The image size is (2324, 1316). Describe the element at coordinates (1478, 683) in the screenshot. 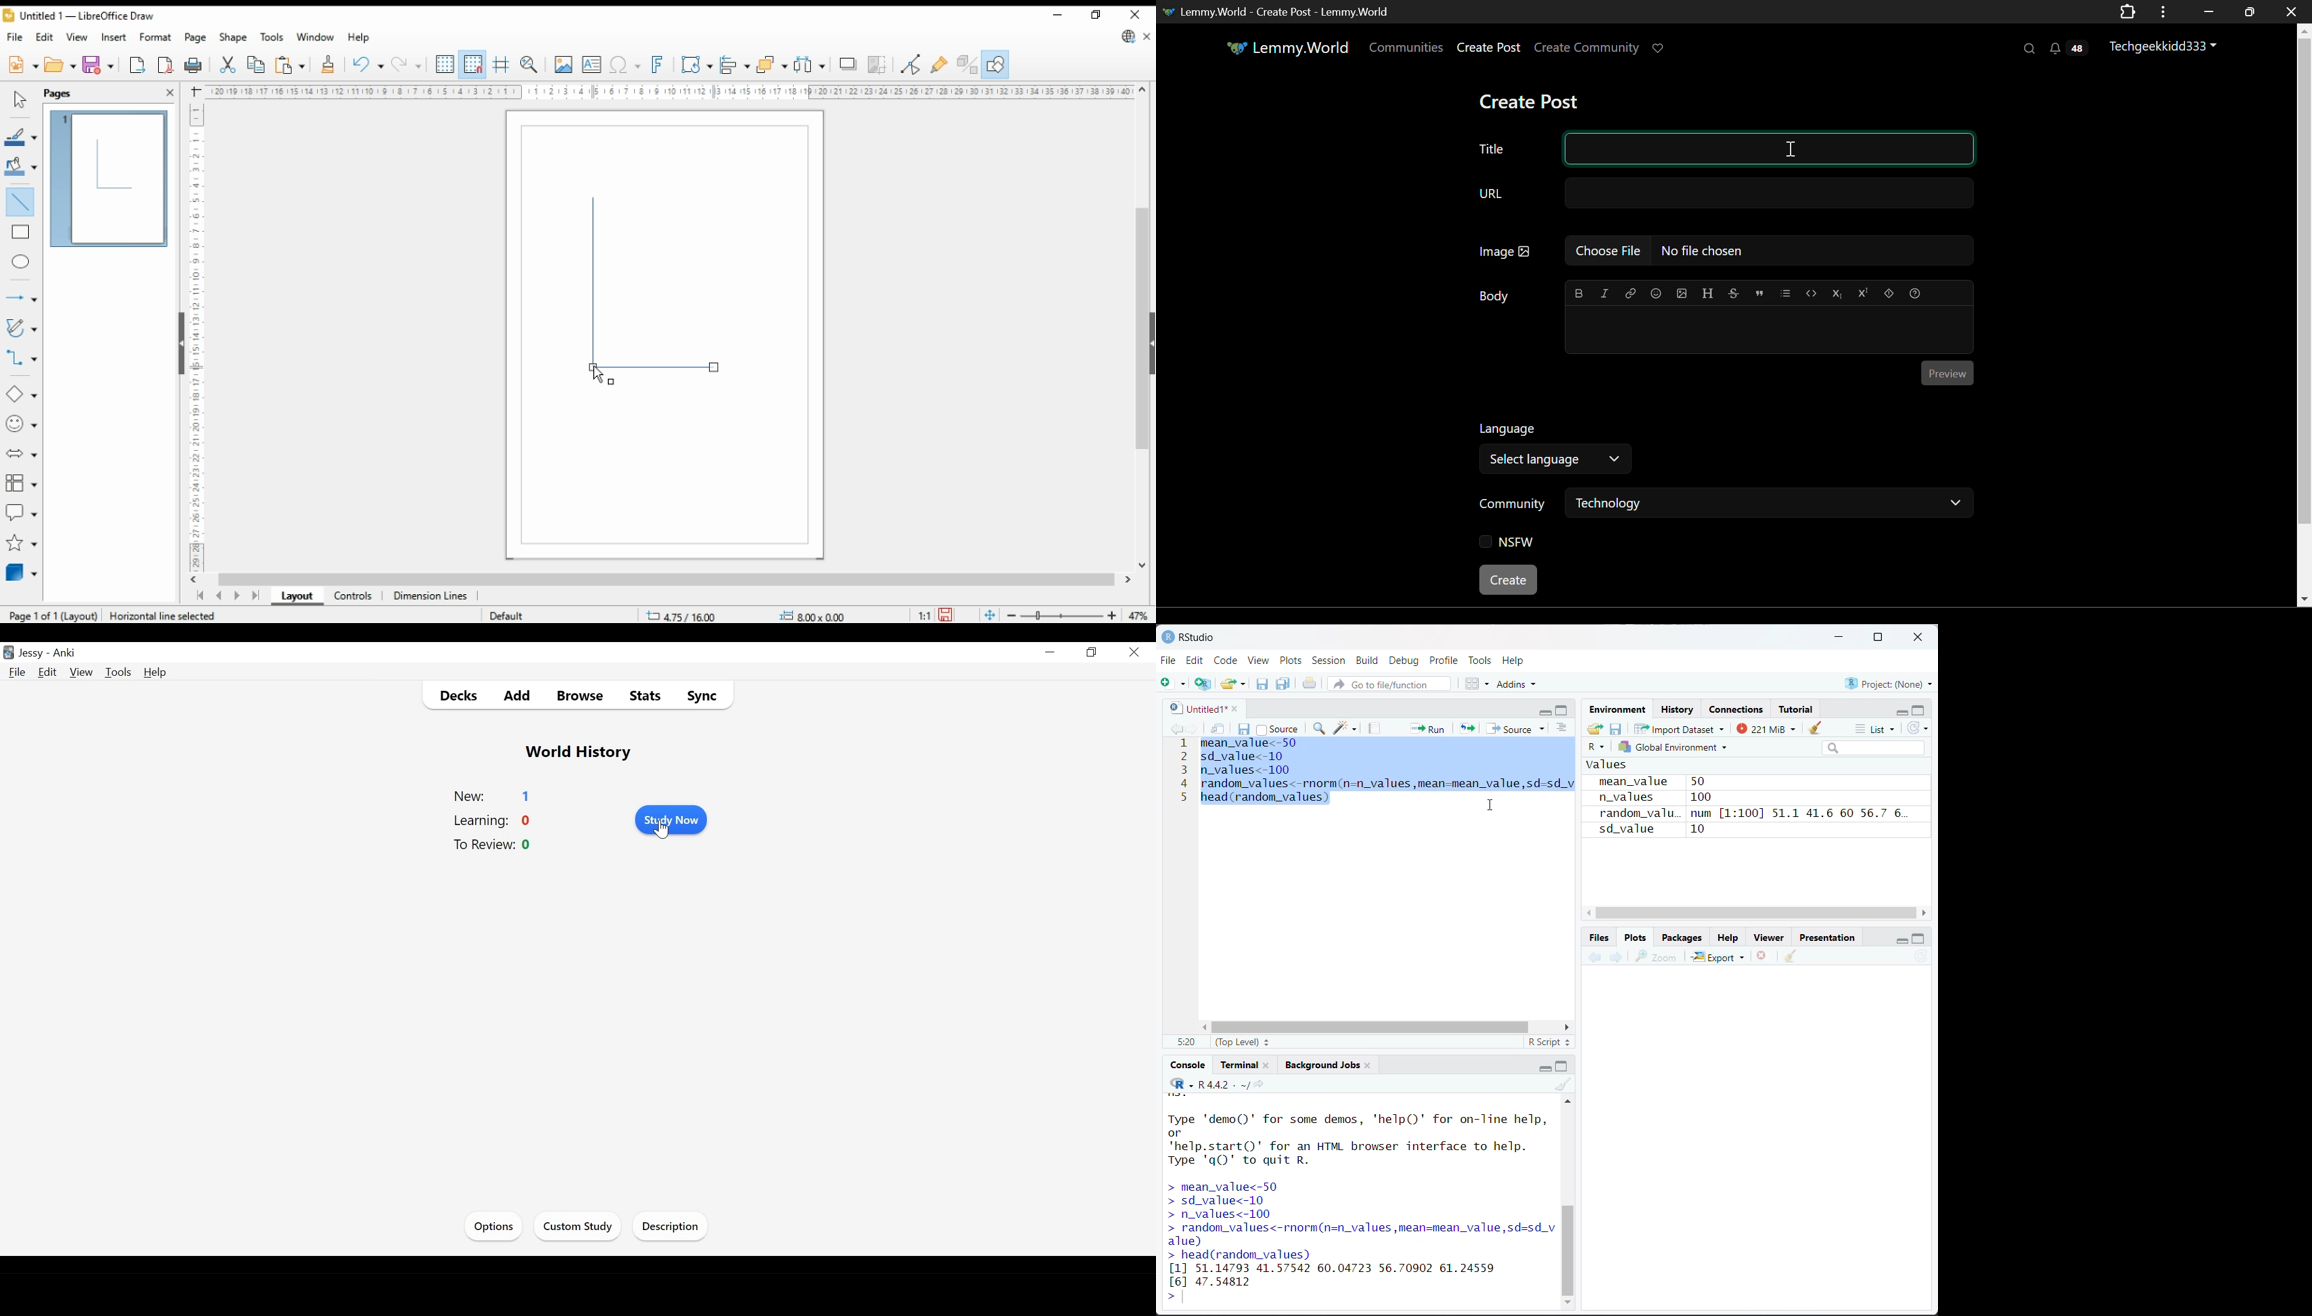

I see `workspace panes` at that location.